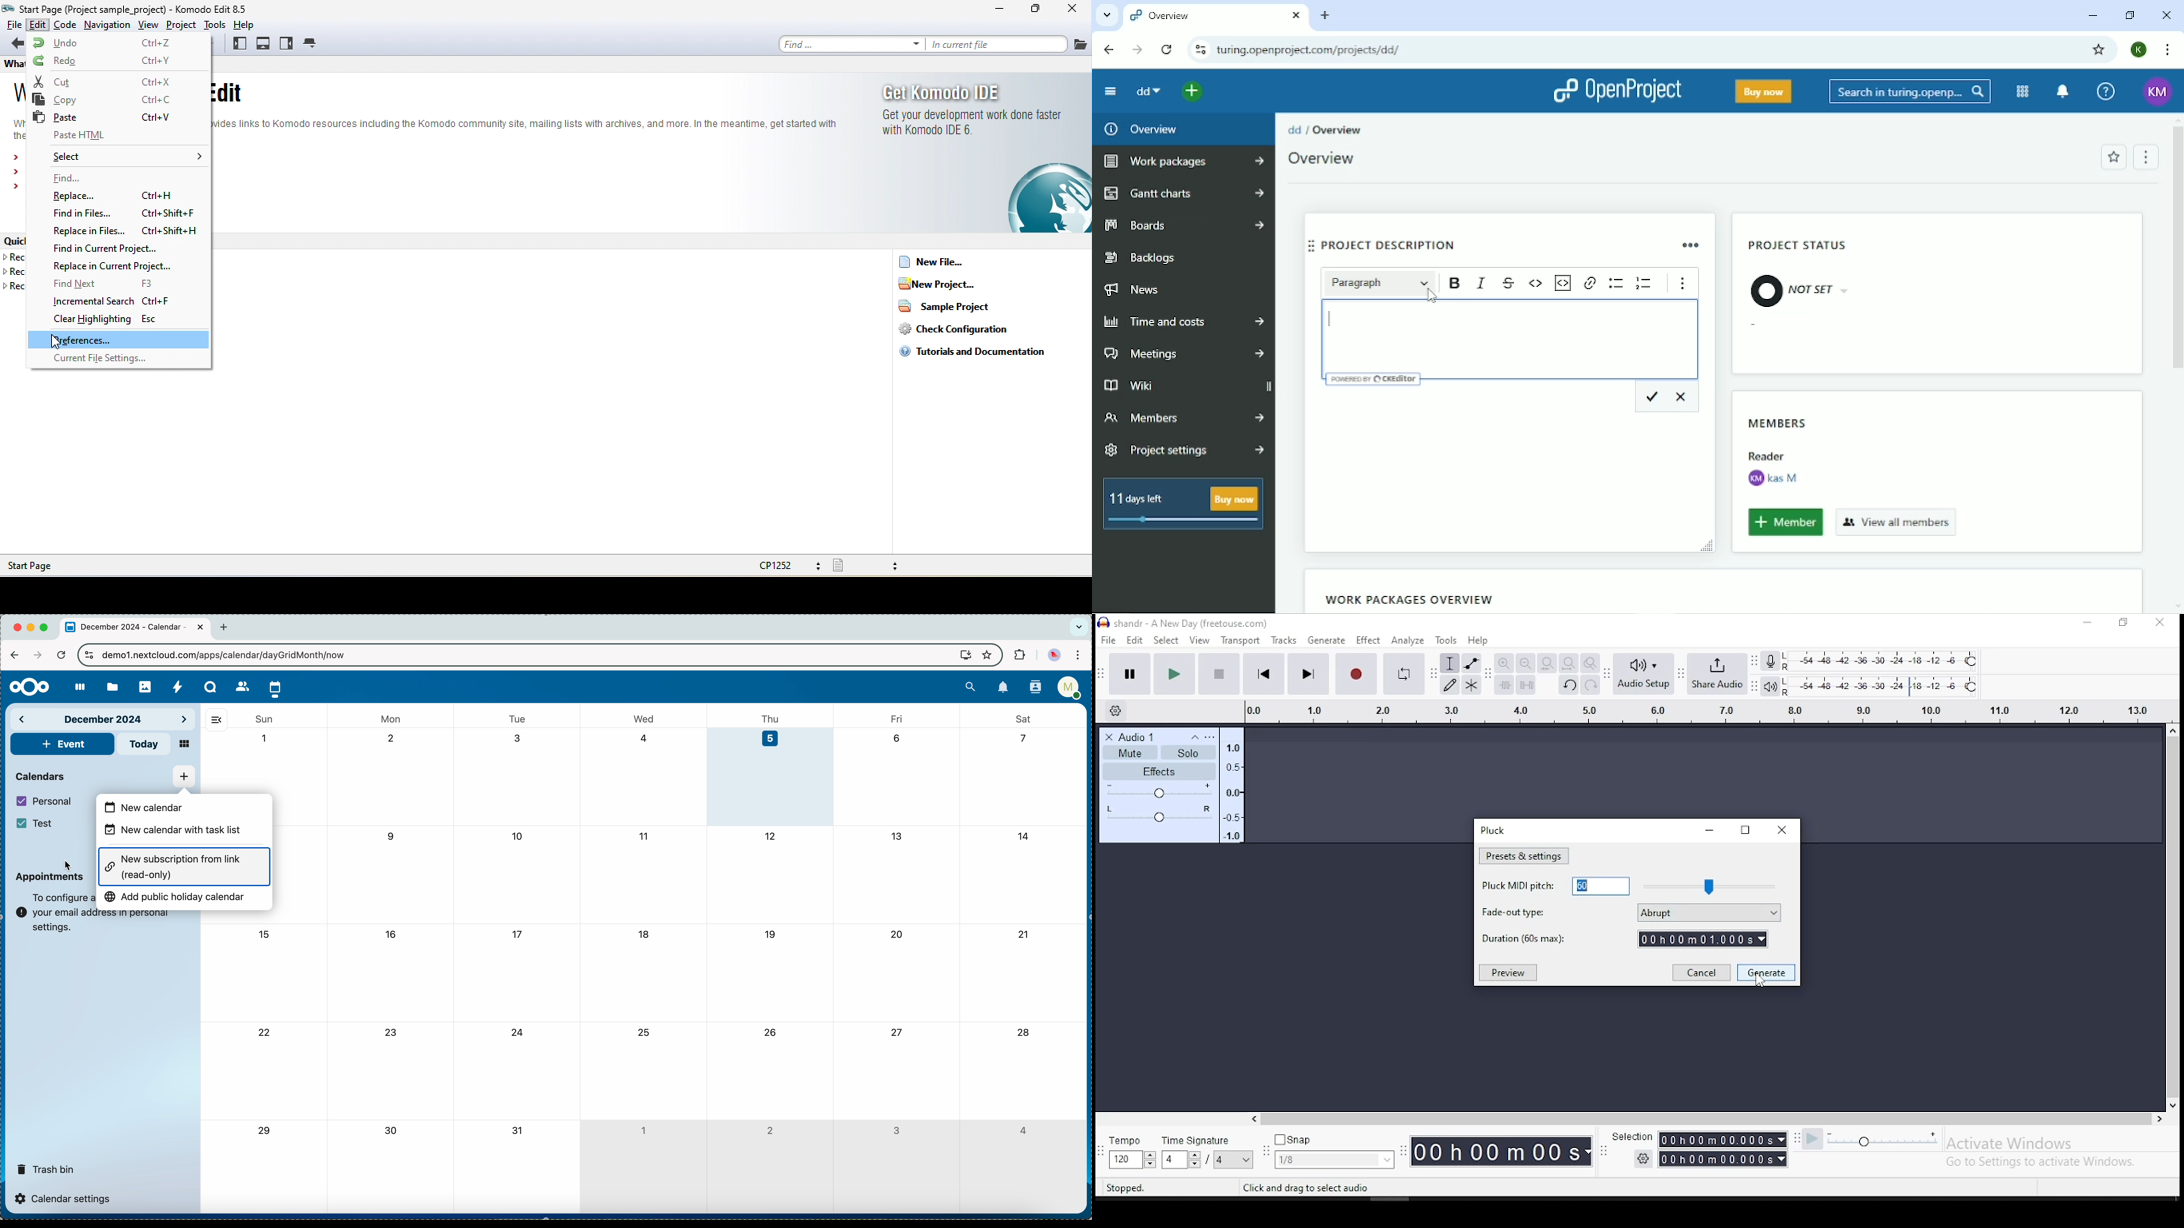 The image size is (2184, 1232). What do you see at coordinates (771, 837) in the screenshot?
I see `12` at bounding box center [771, 837].